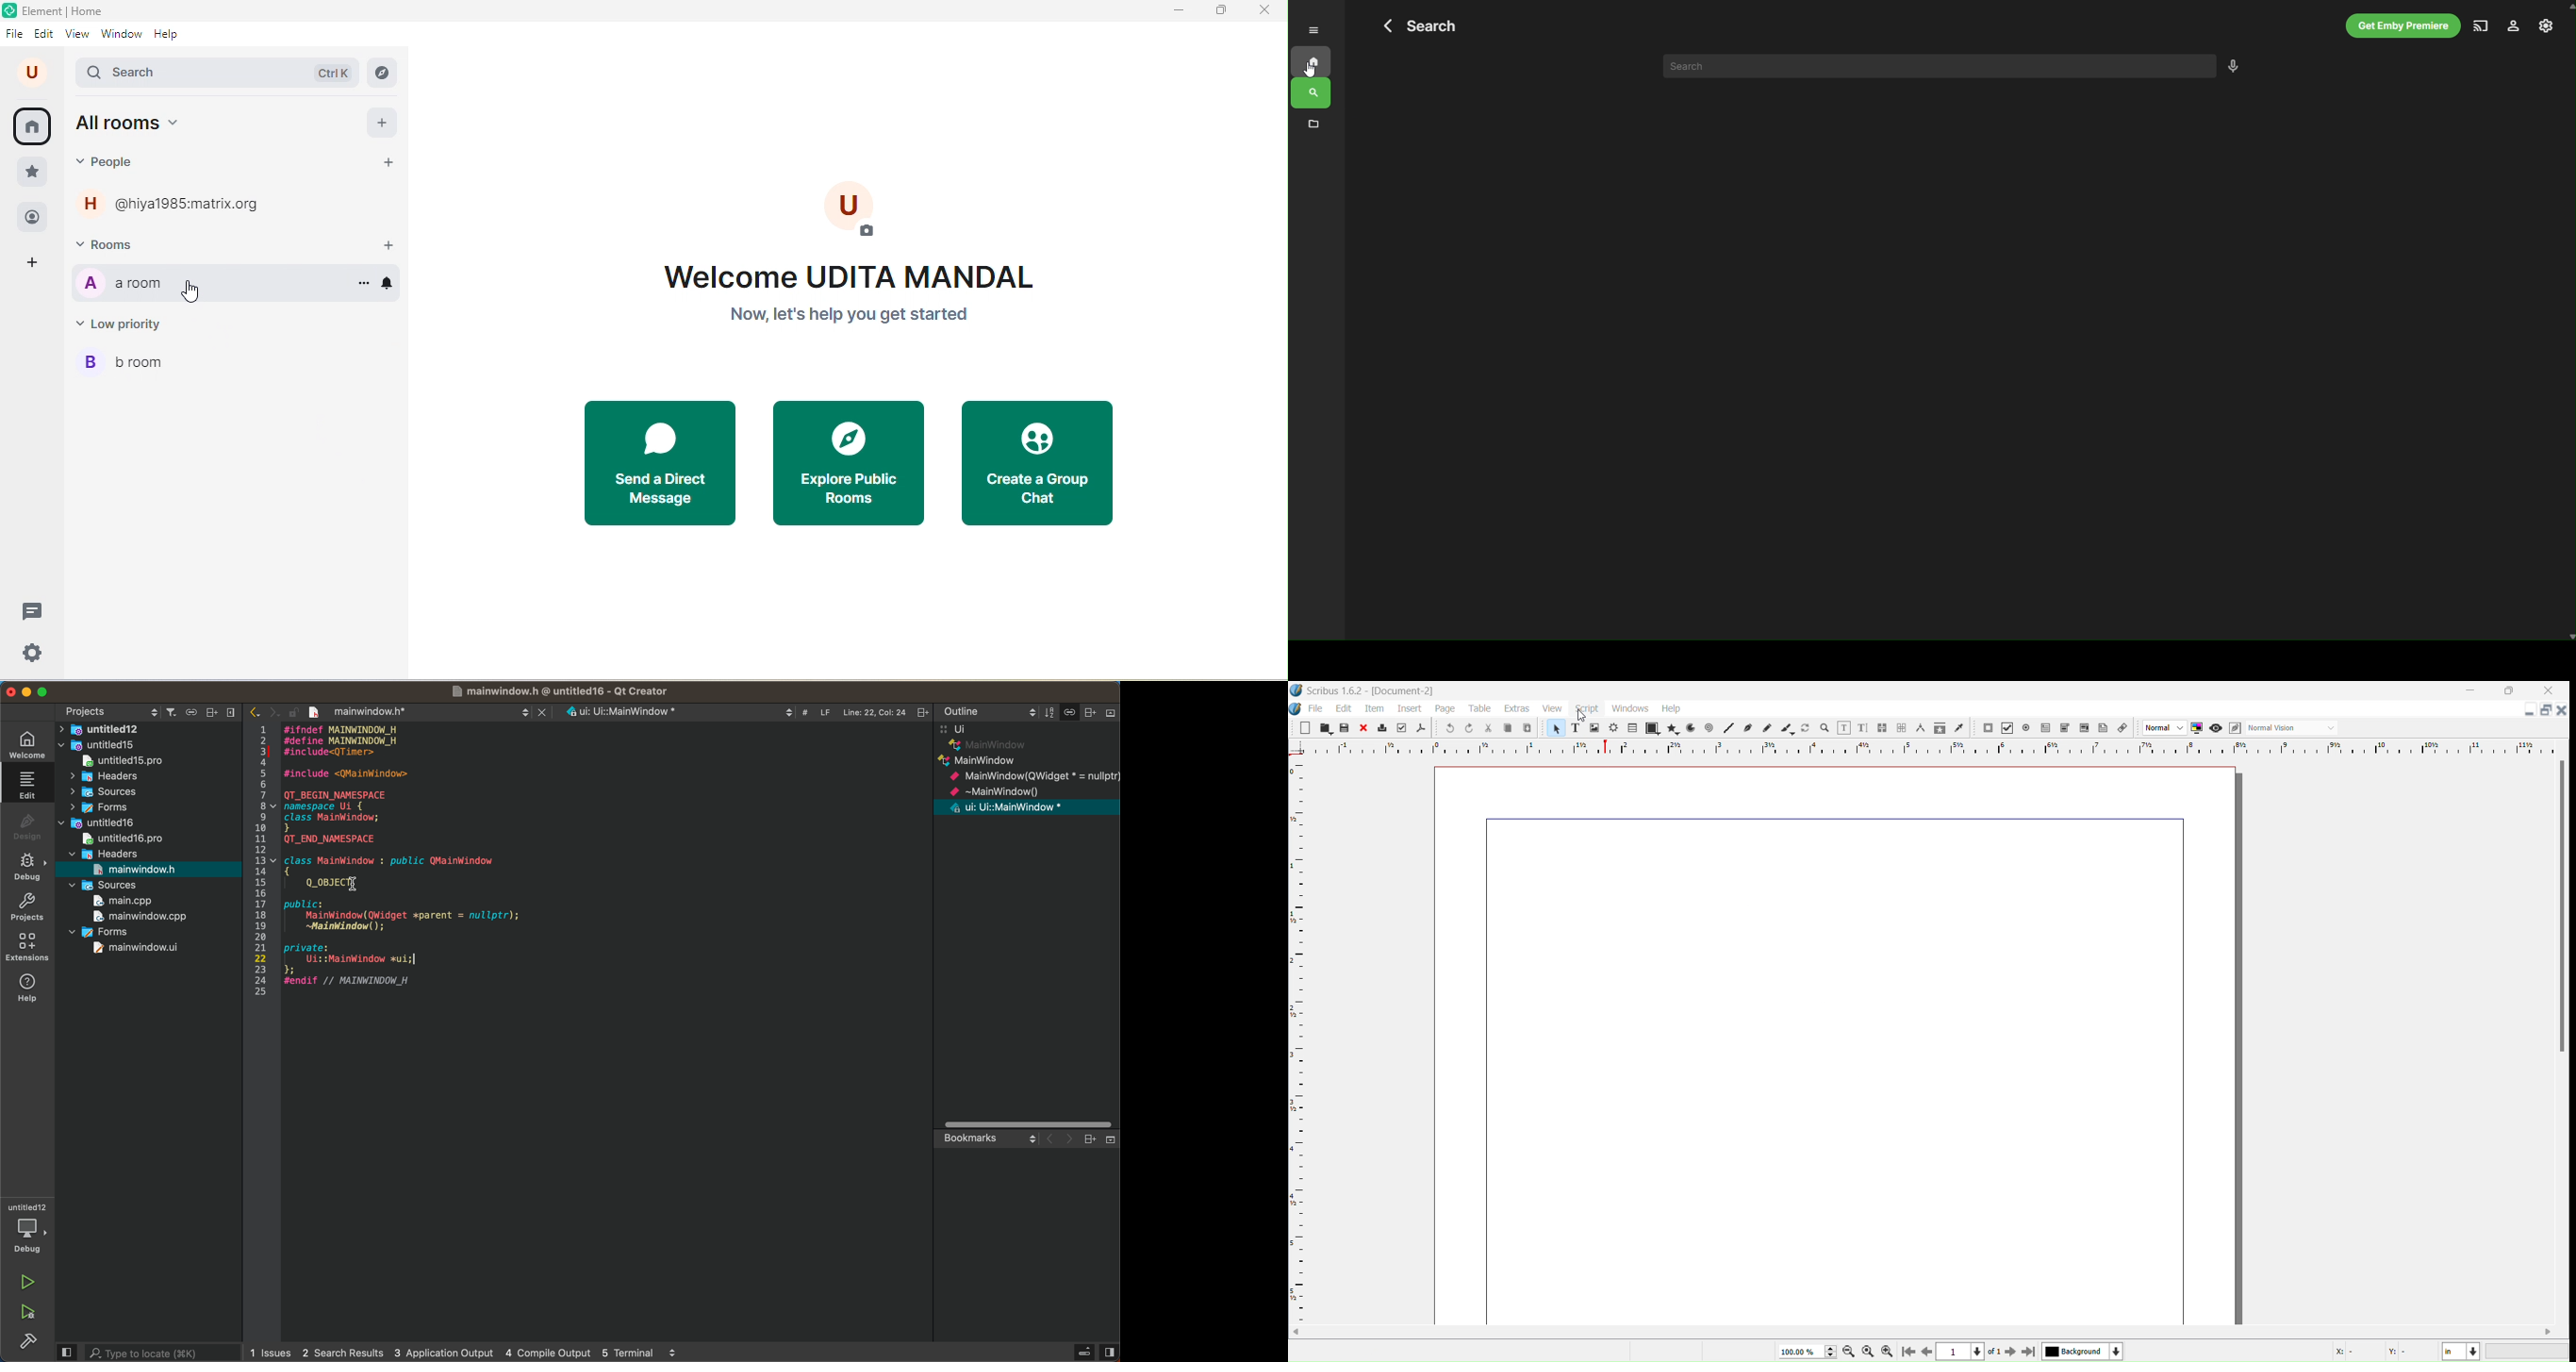 This screenshot has width=2576, height=1372. What do you see at coordinates (1312, 70) in the screenshot?
I see `cursor` at bounding box center [1312, 70].